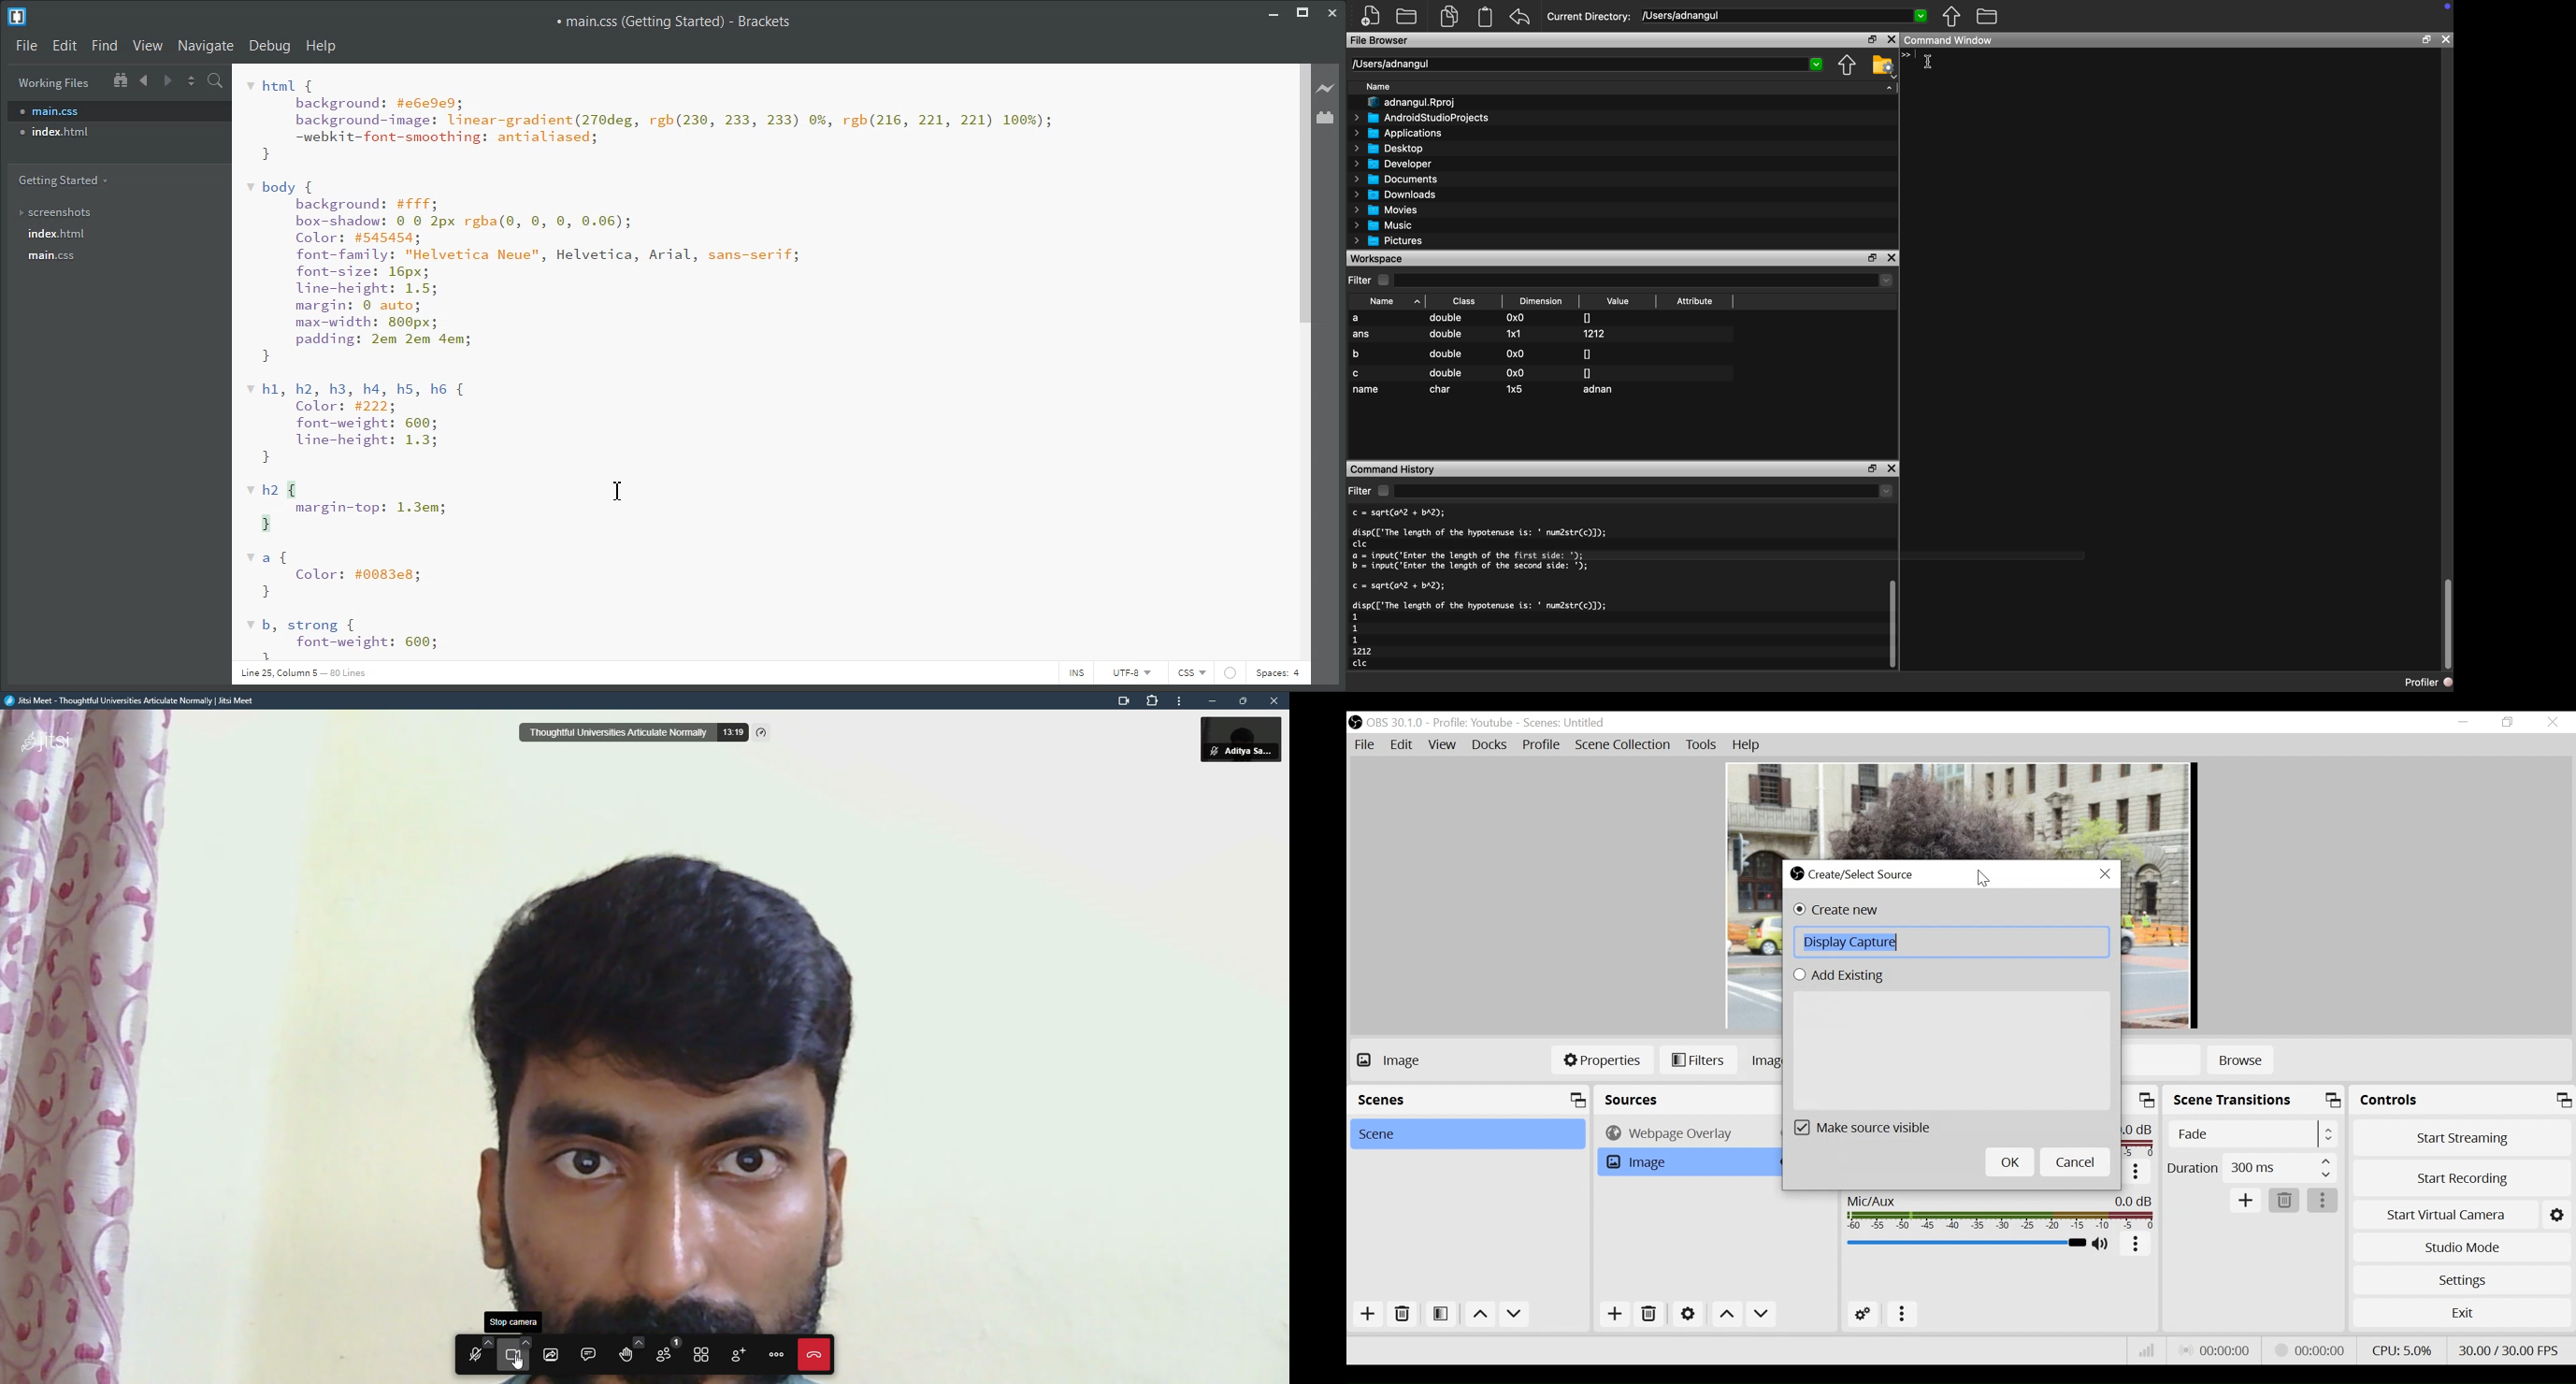  Describe the element at coordinates (652, 121) in the screenshot. I see `html {
background: #e6e9e9;
background-image: linear-gradient(270deg, rgb(230, 233, 233) 0%, rgb(216, 221, 221) 100%);
-webkit-font-smoothing: antialiased;

}` at that location.